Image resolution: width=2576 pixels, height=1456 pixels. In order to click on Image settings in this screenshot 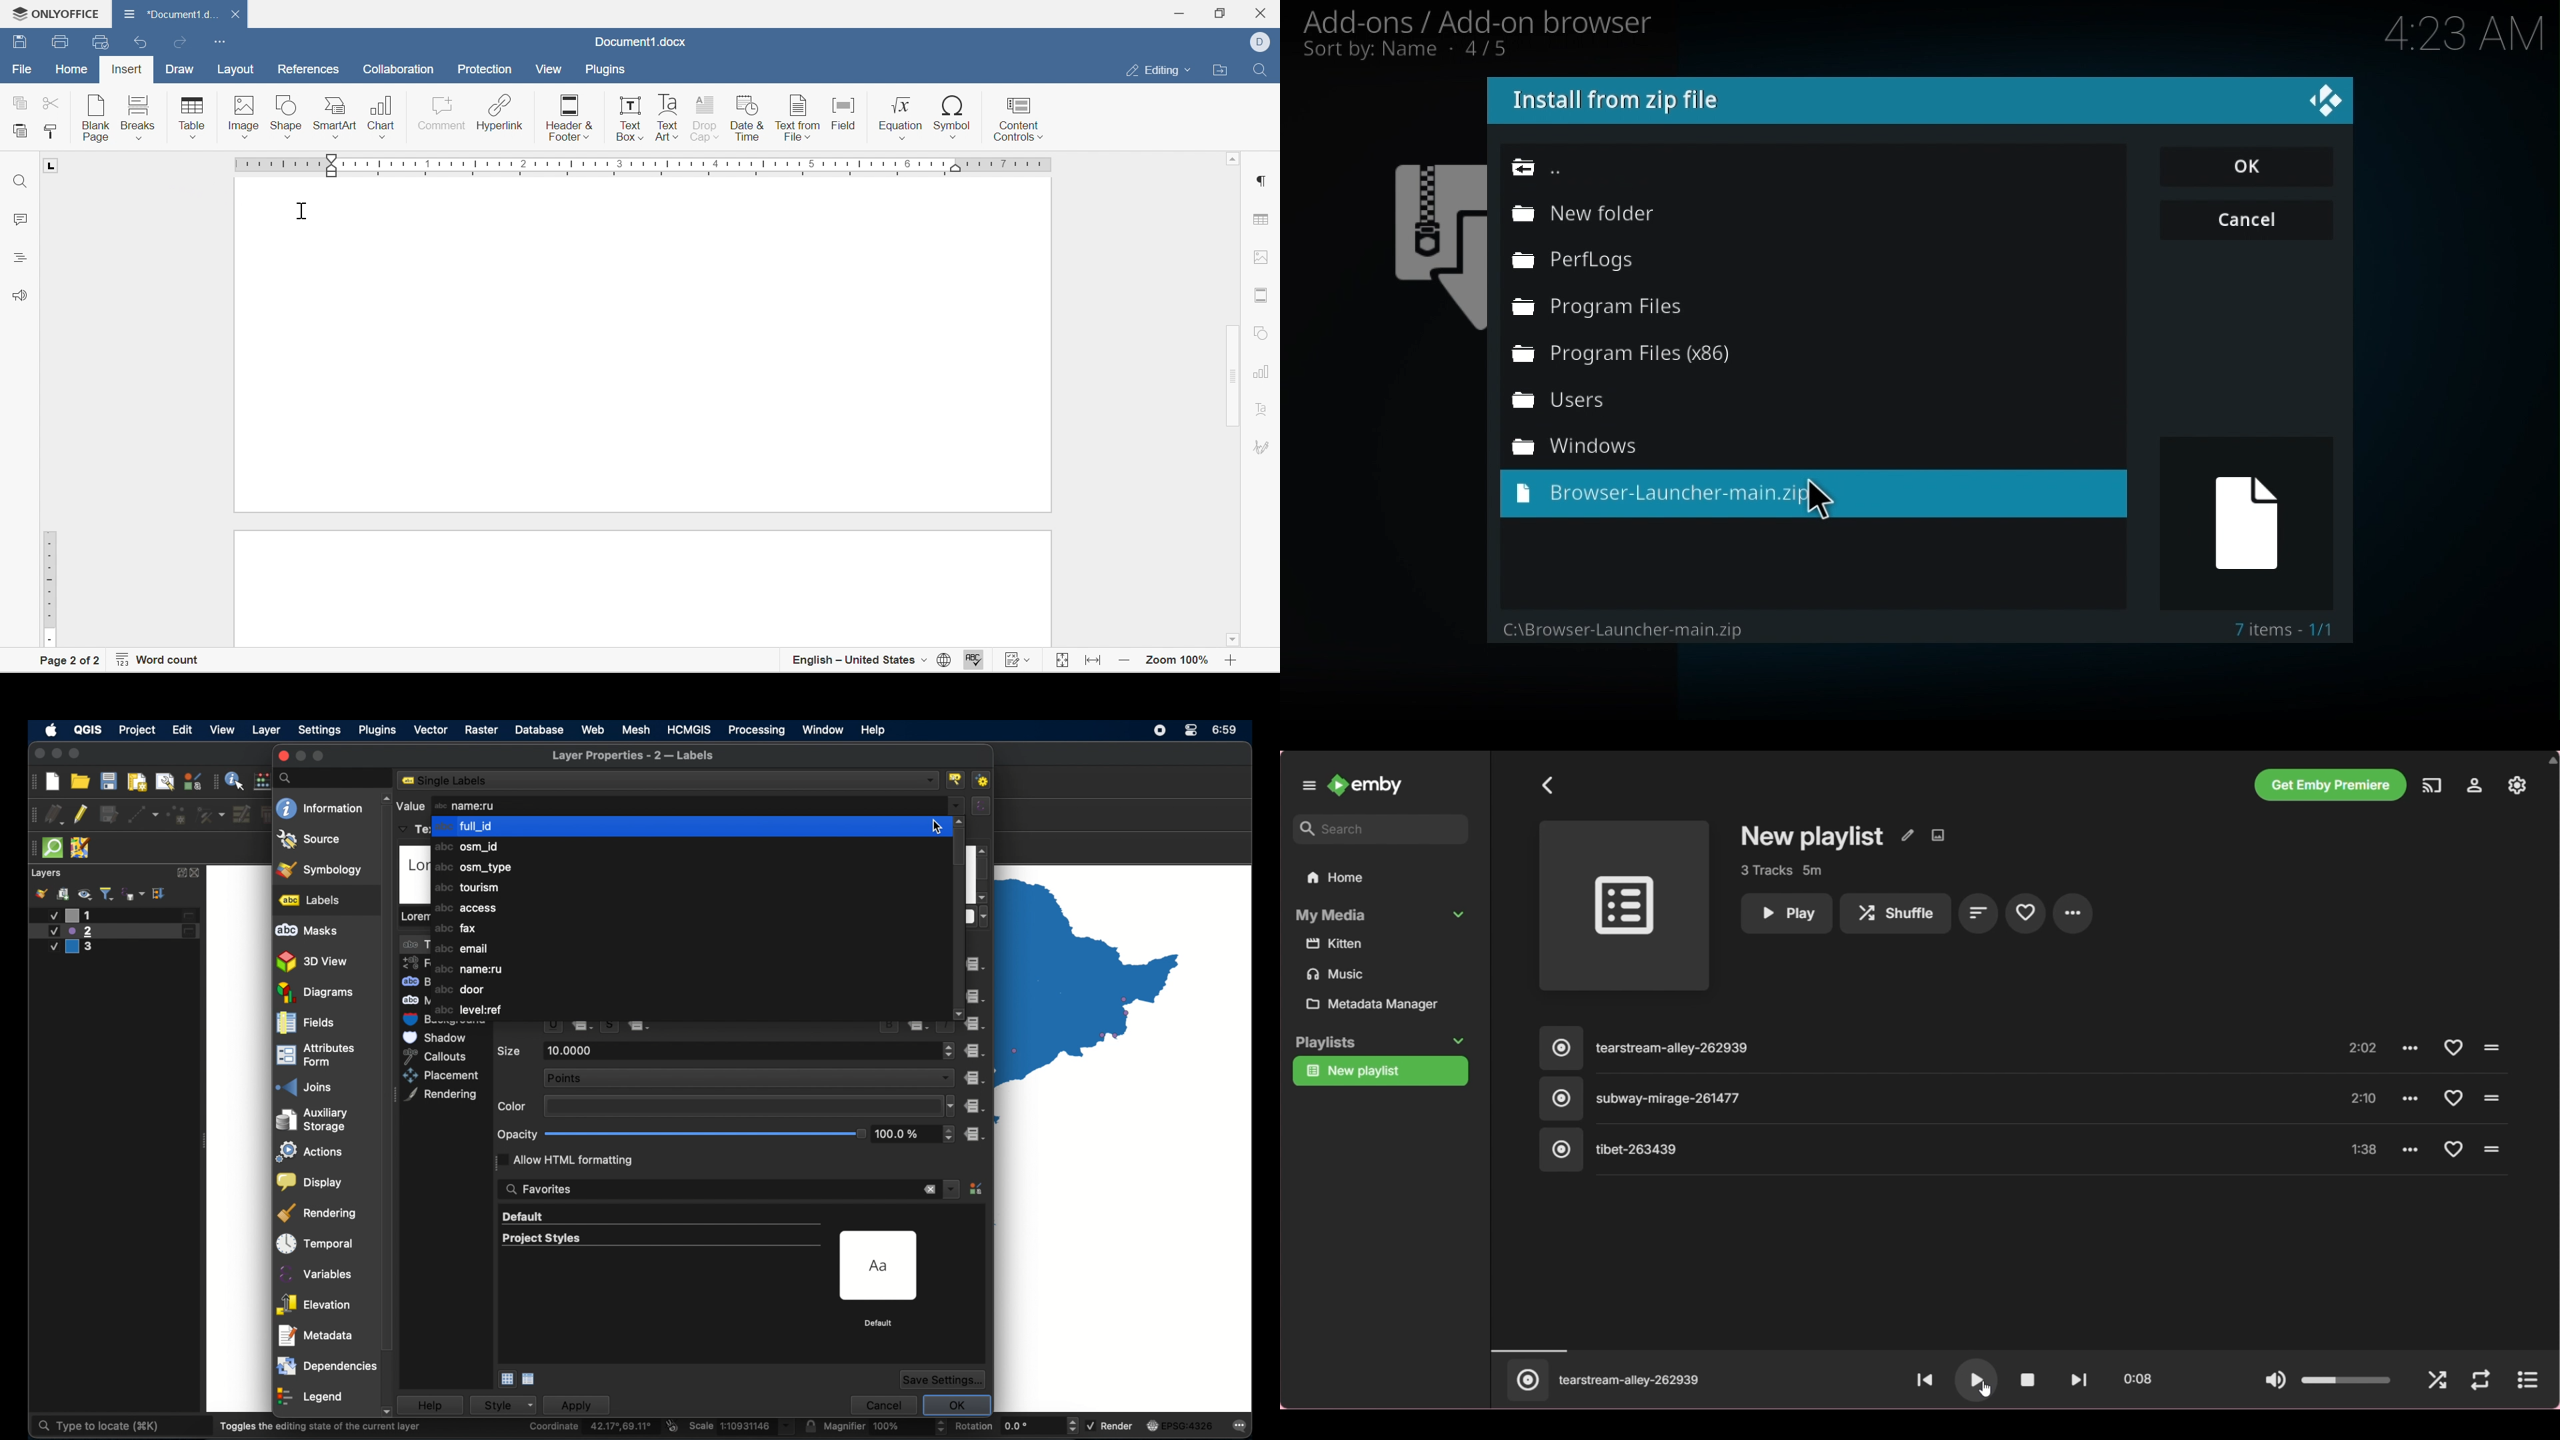, I will do `click(1265, 260)`.